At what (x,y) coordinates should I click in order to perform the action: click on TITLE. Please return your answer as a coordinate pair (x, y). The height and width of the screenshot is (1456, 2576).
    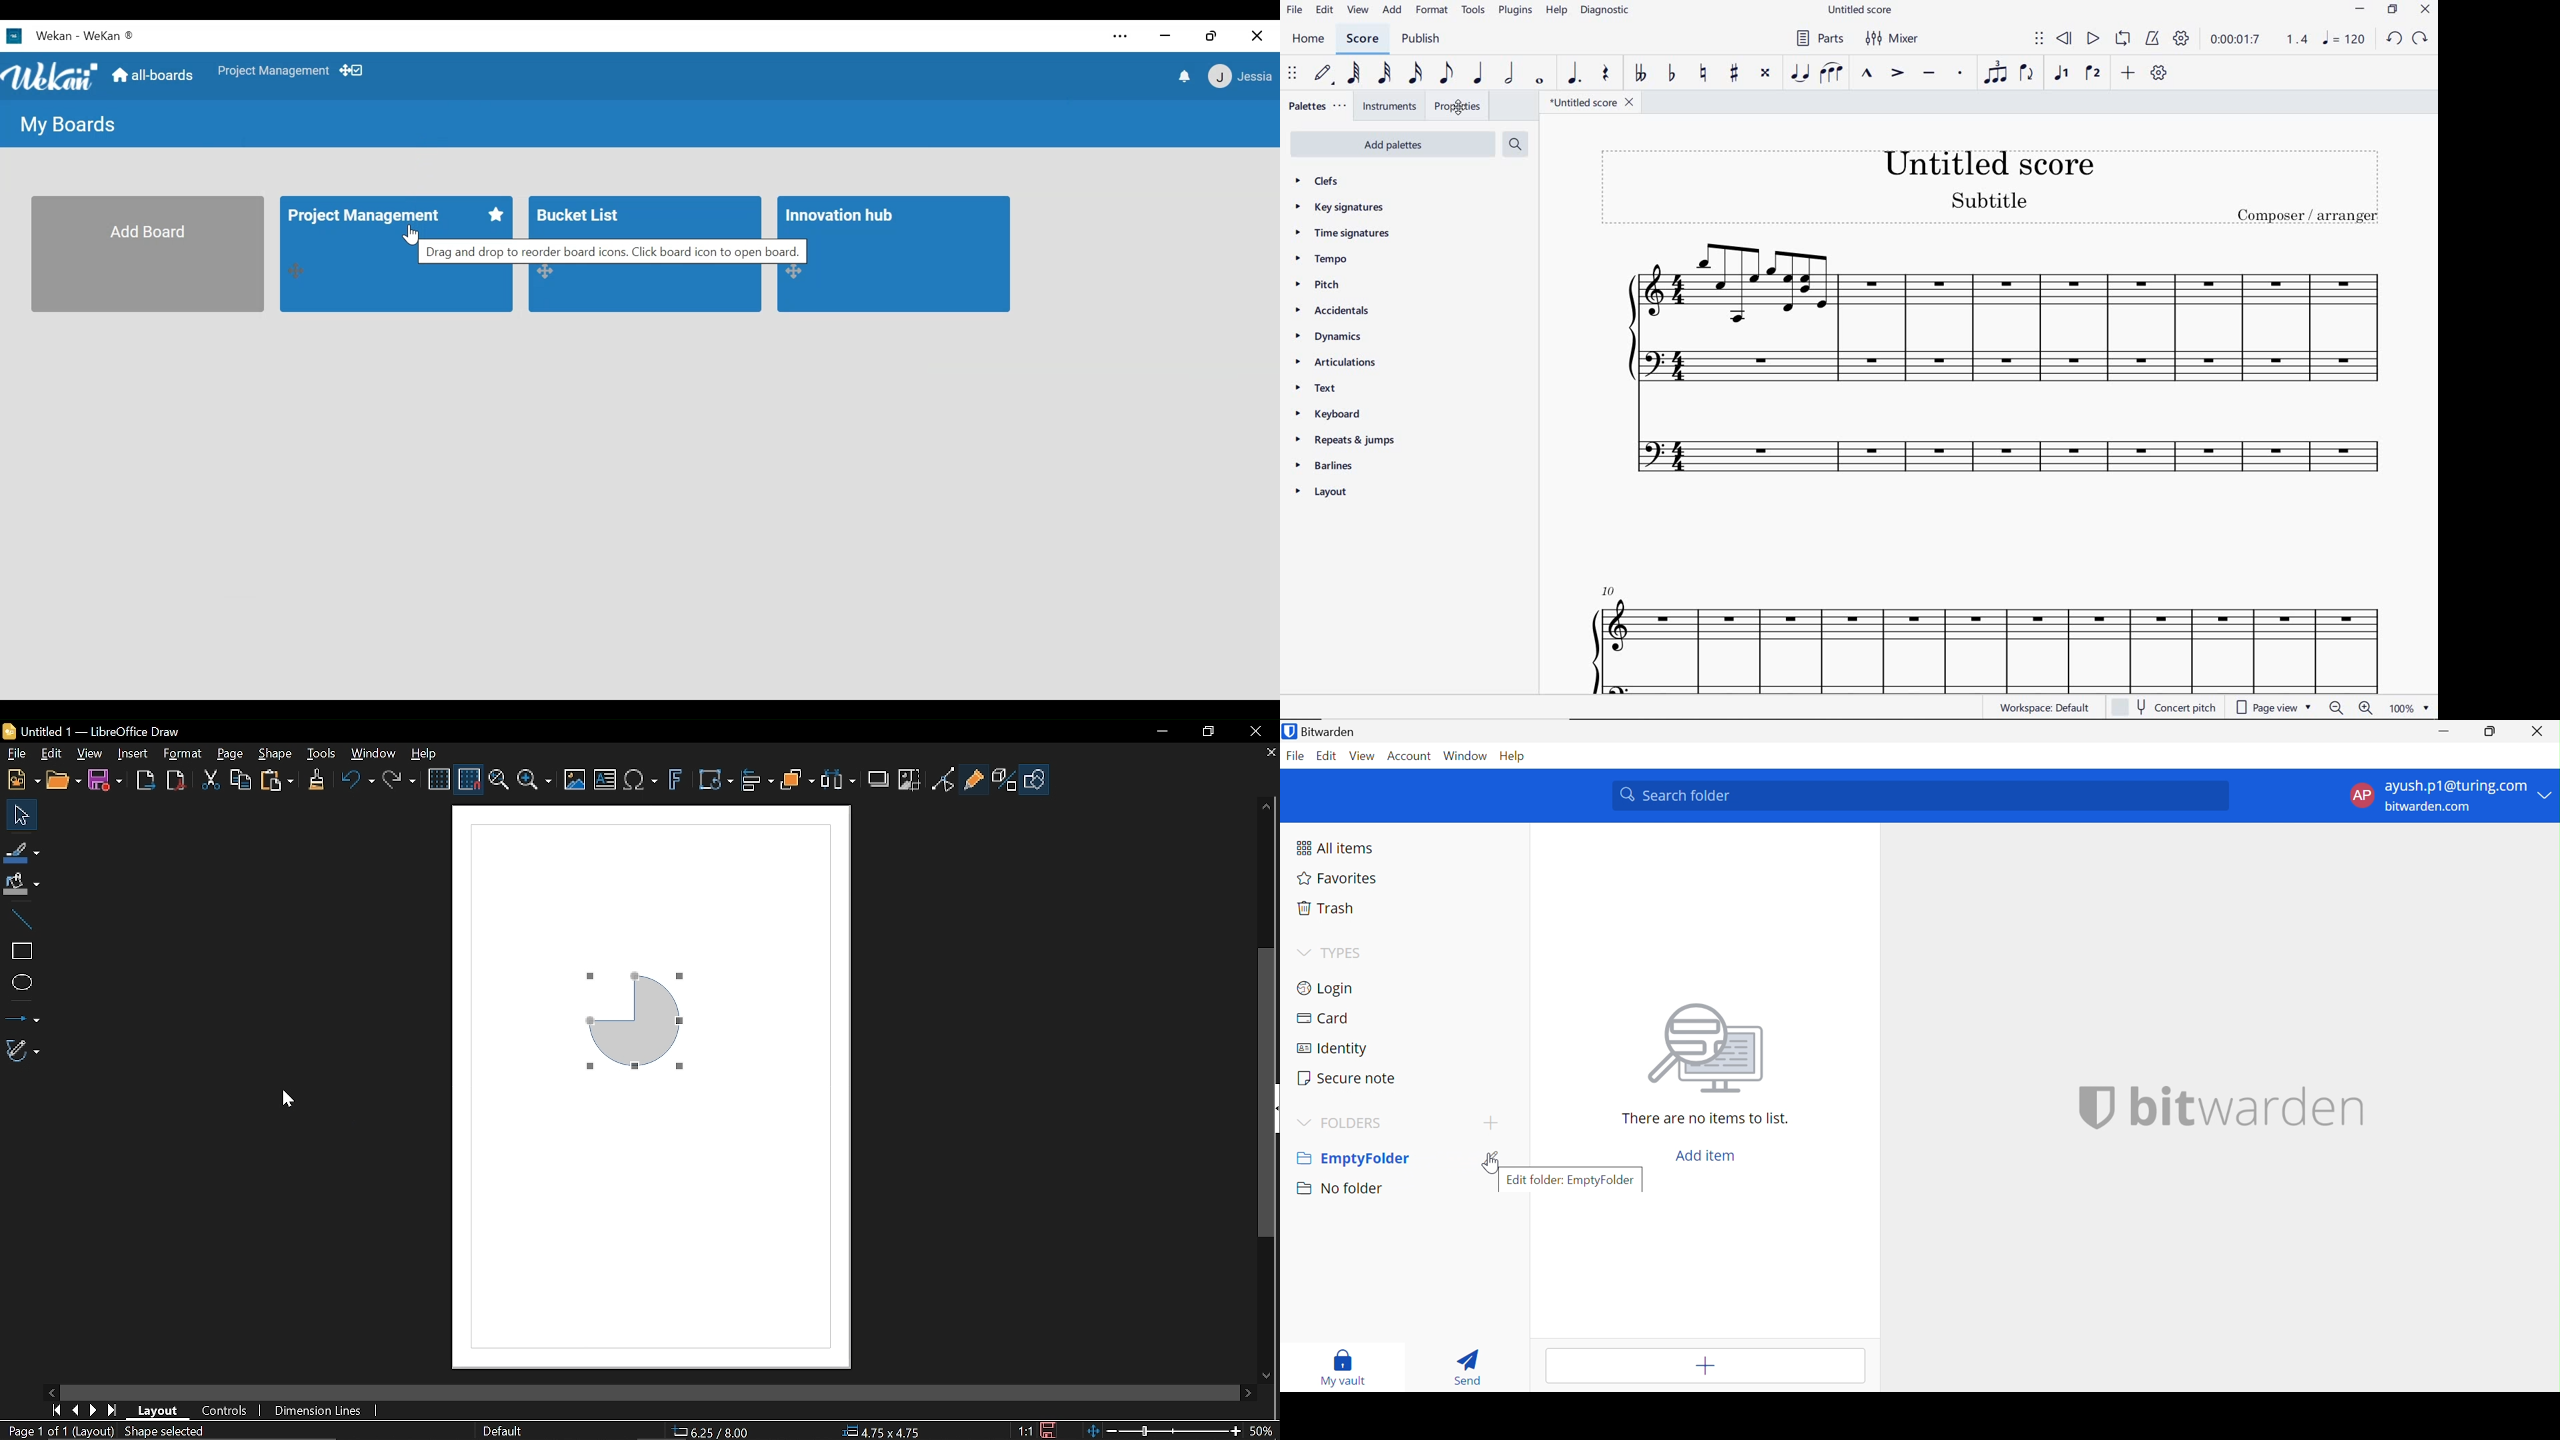
    Looking at the image, I should click on (1997, 185).